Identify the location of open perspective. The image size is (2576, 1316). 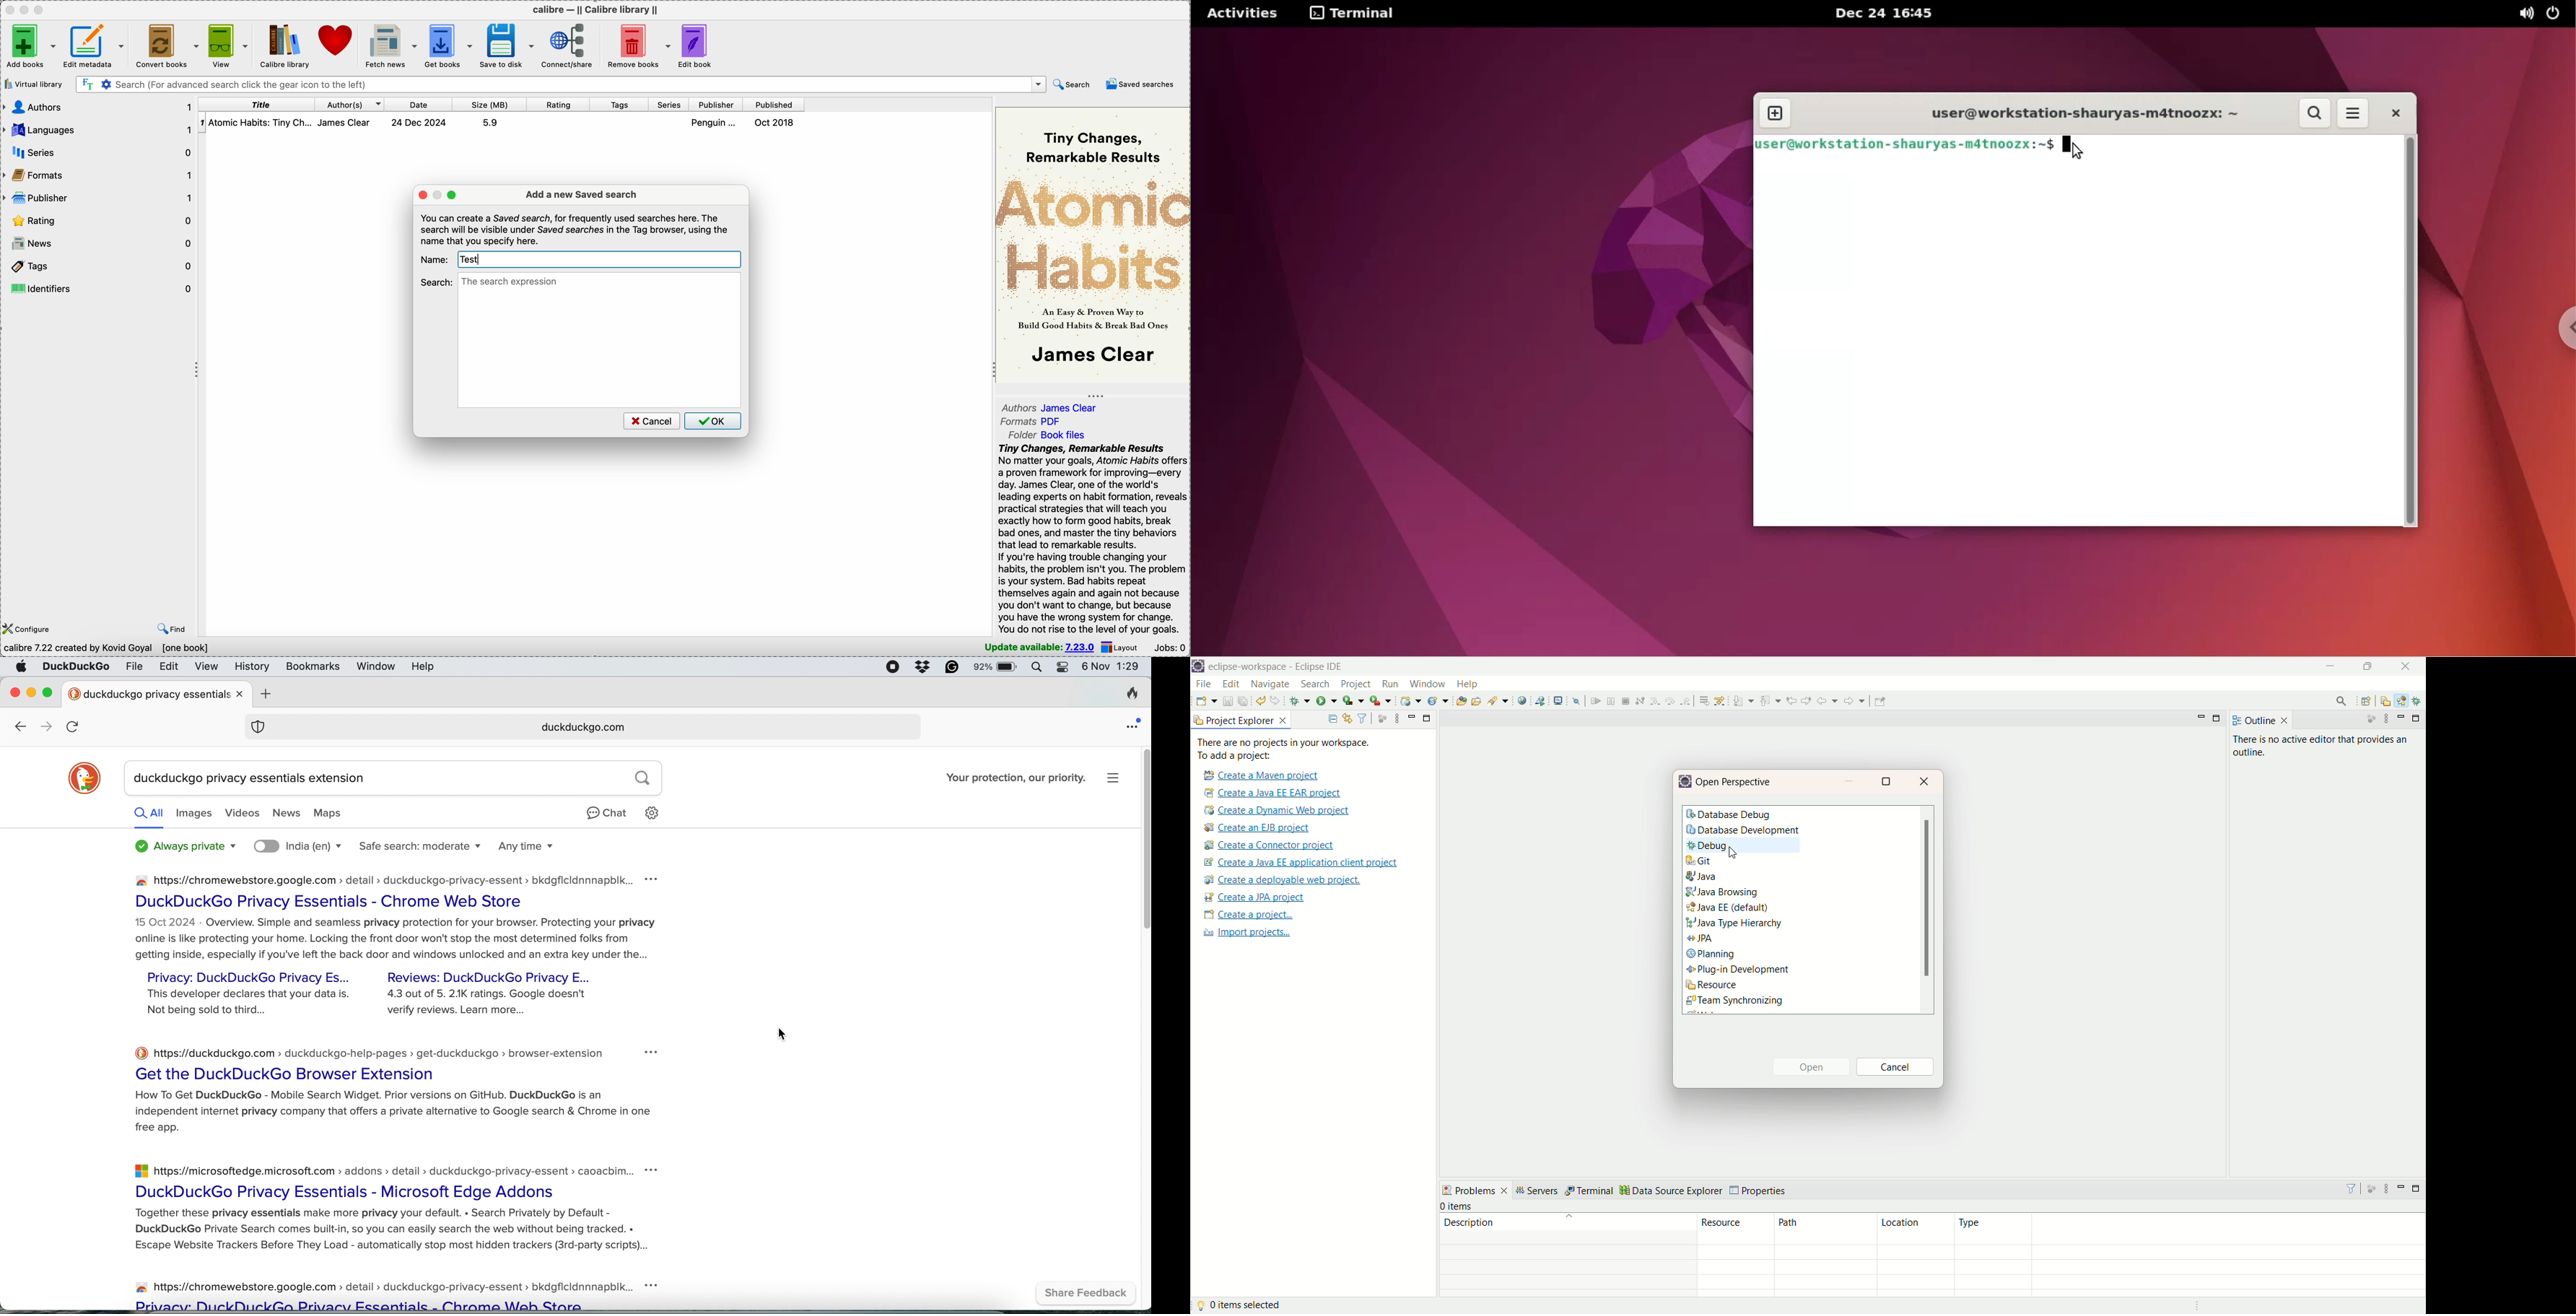
(1736, 782).